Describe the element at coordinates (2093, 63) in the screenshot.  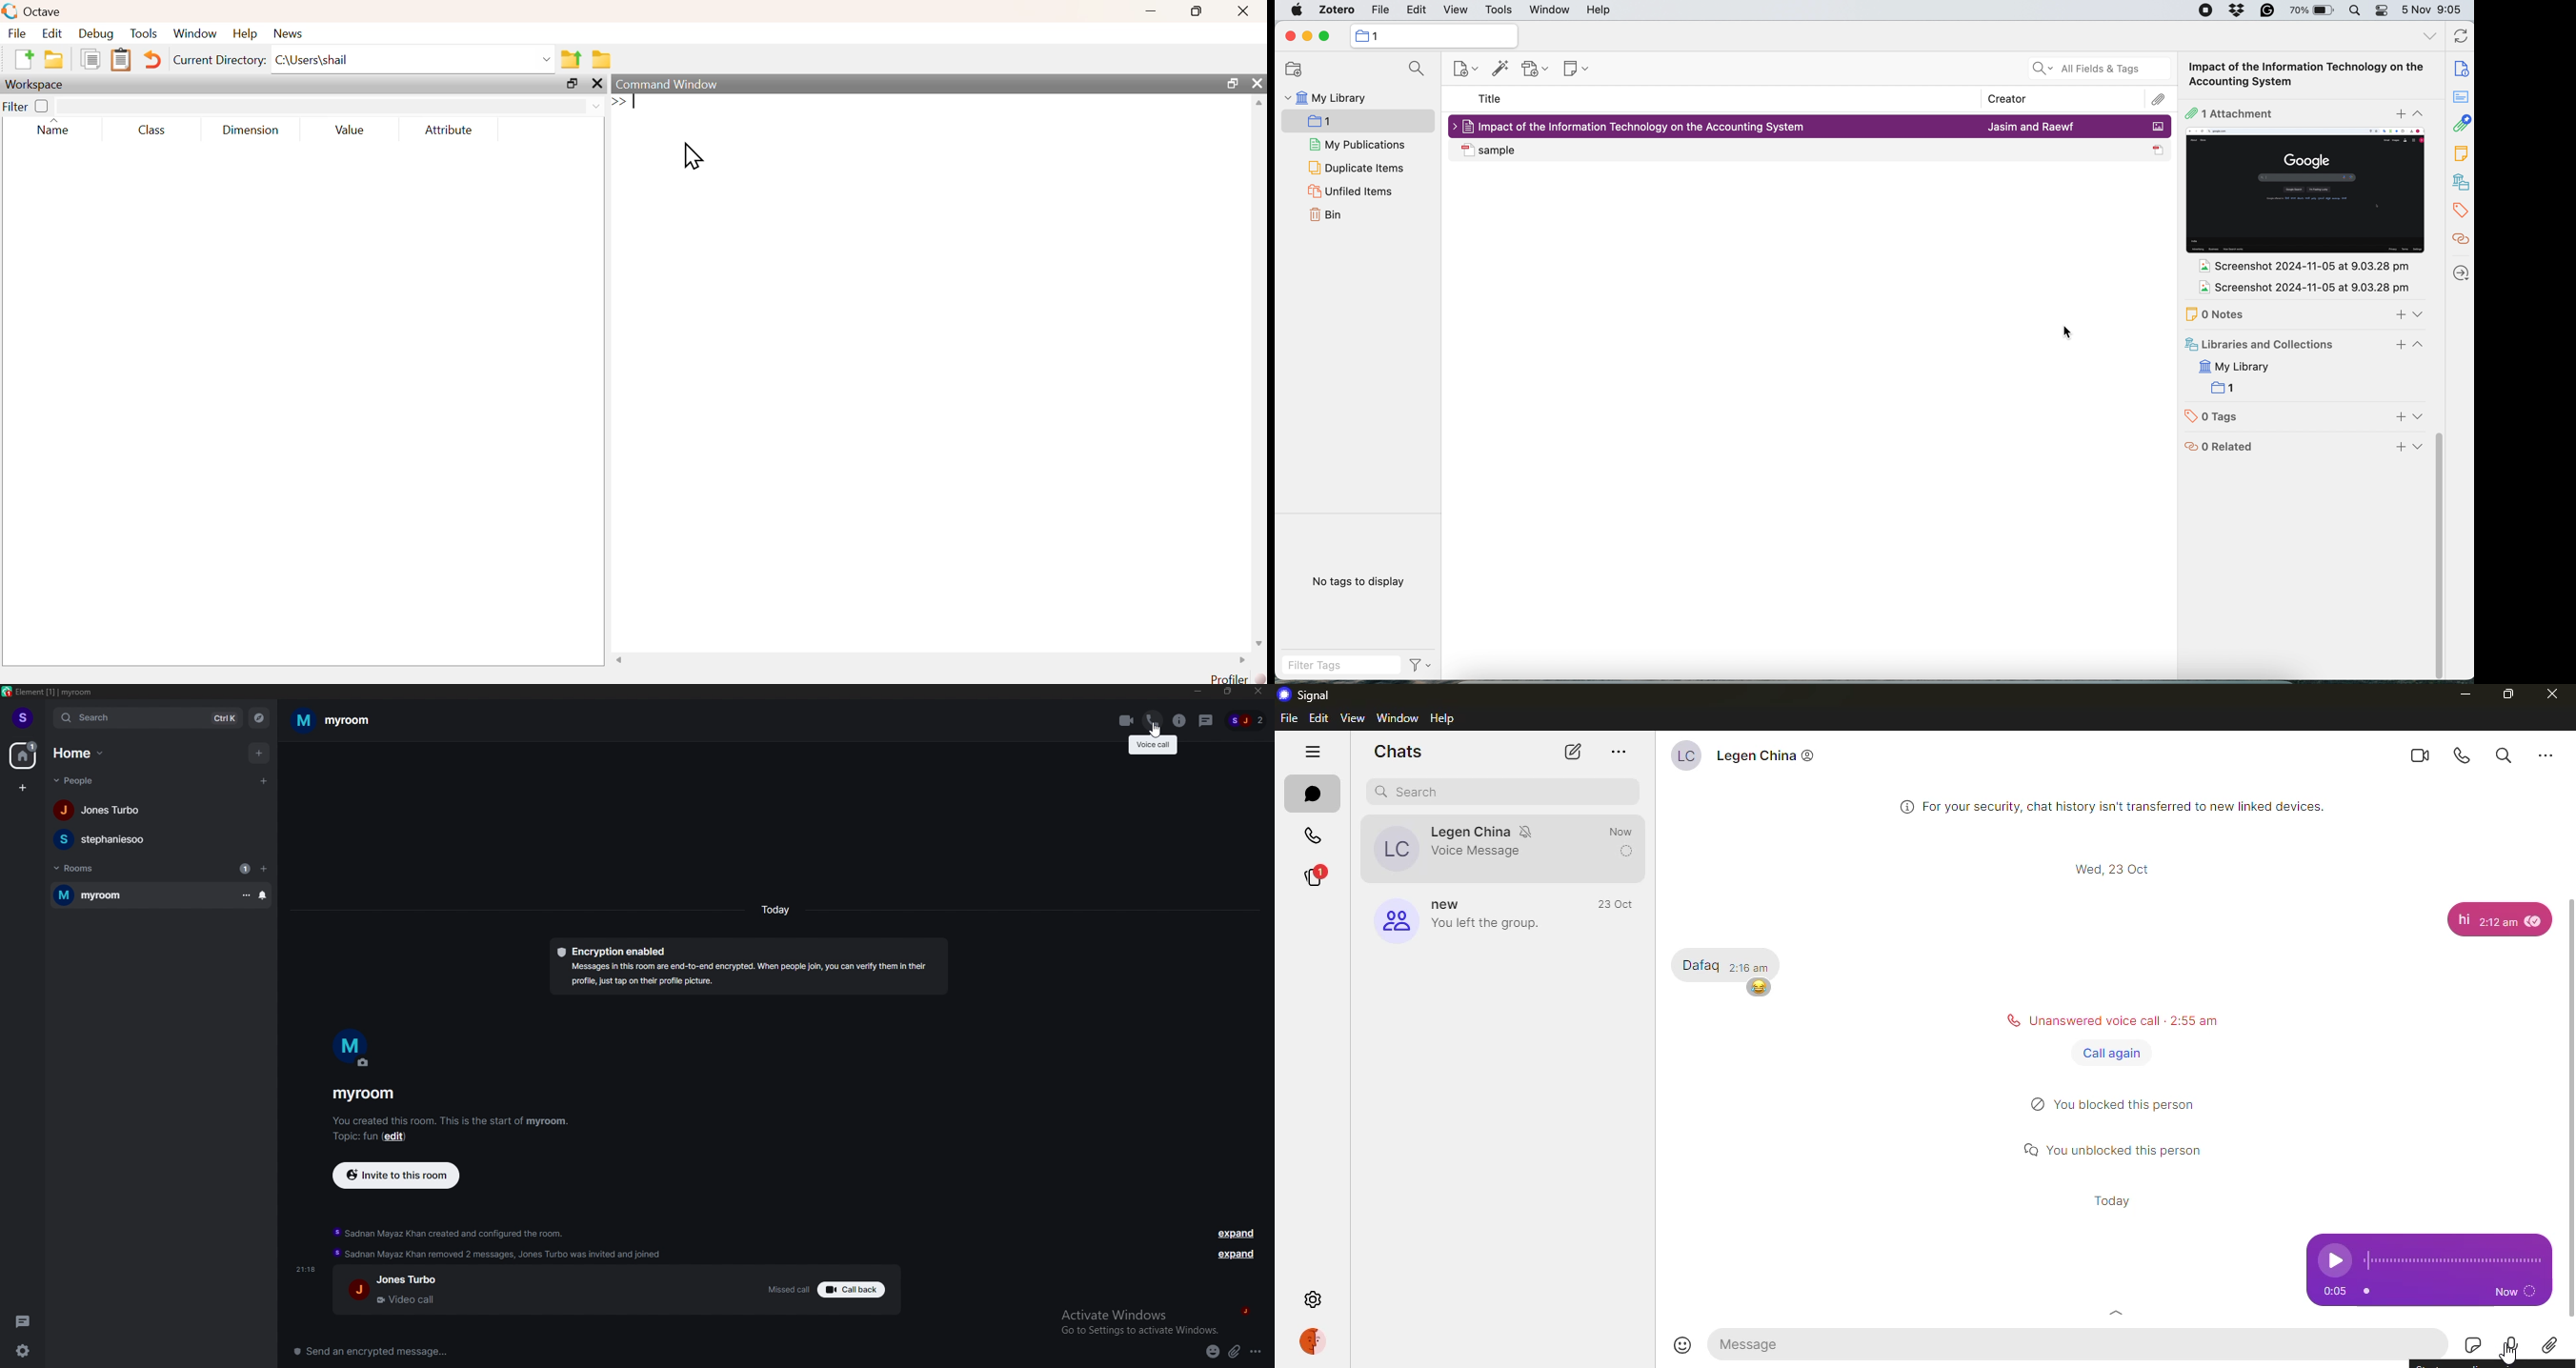
I see `All feild & Tags` at that location.